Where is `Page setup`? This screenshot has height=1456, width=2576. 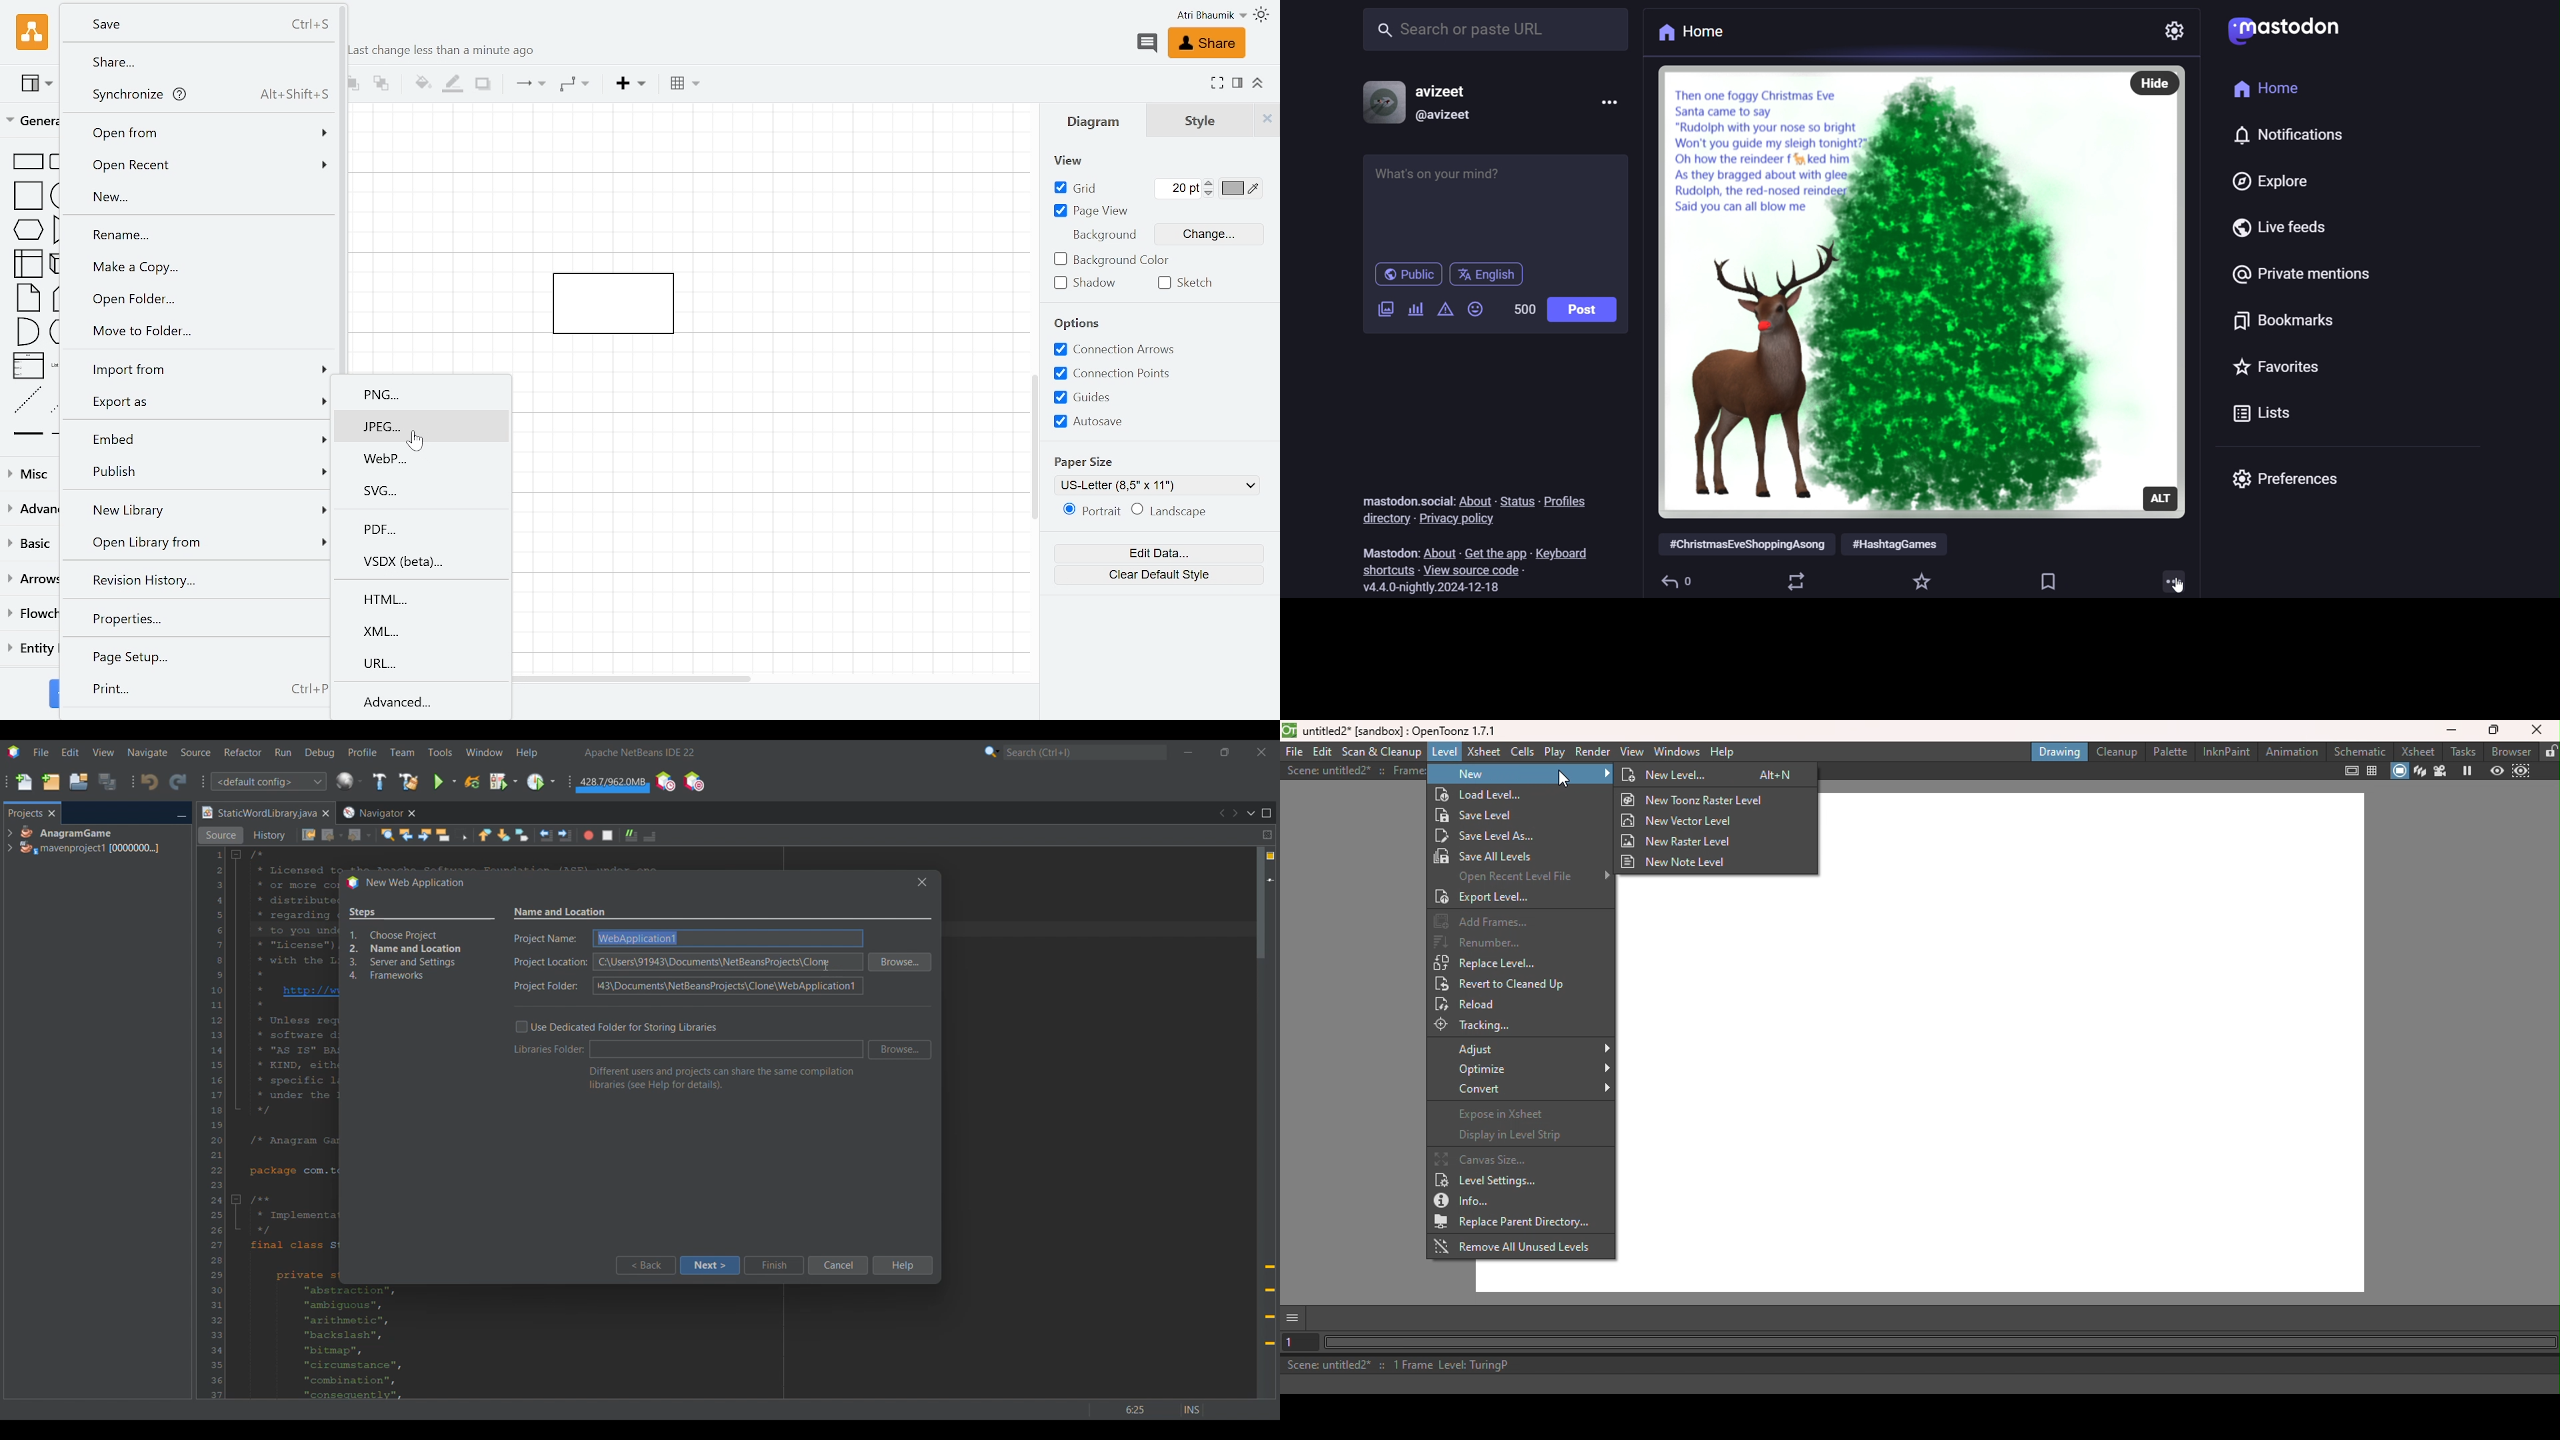 Page setup is located at coordinates (198, 657).